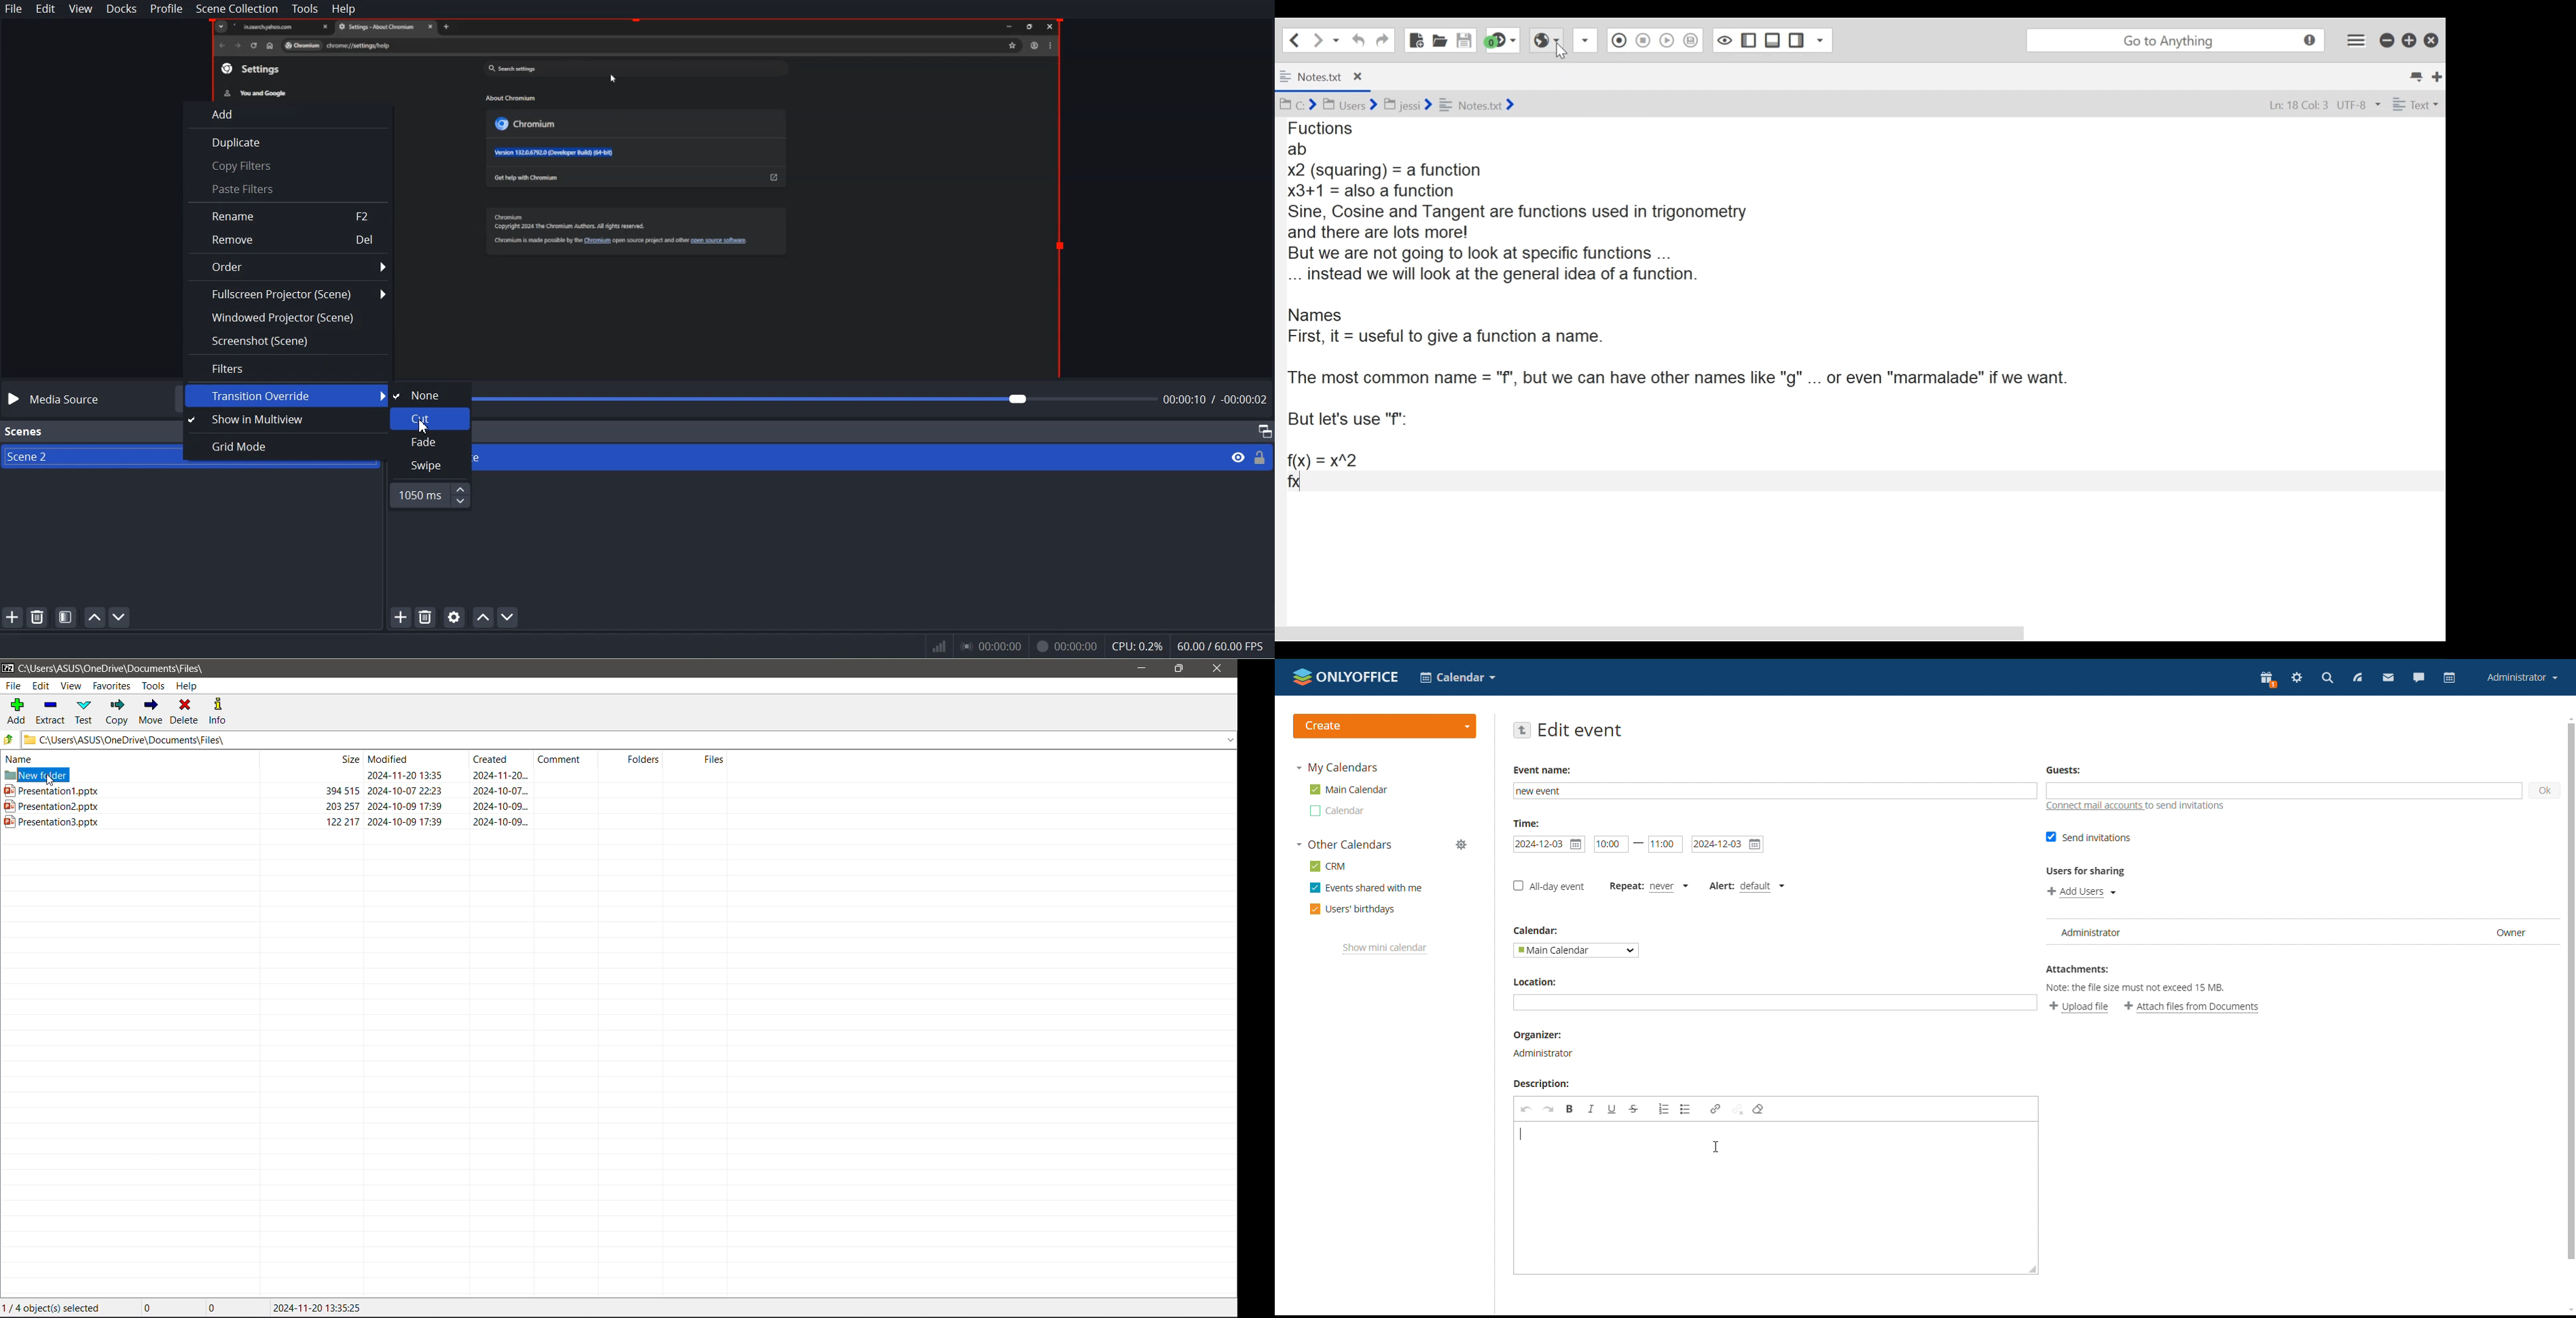 The image size is (2576, 1344). What do you see at coordinates (1239, 457) in the screenshot?
I see `eye` at bounding box center [1239, 457].